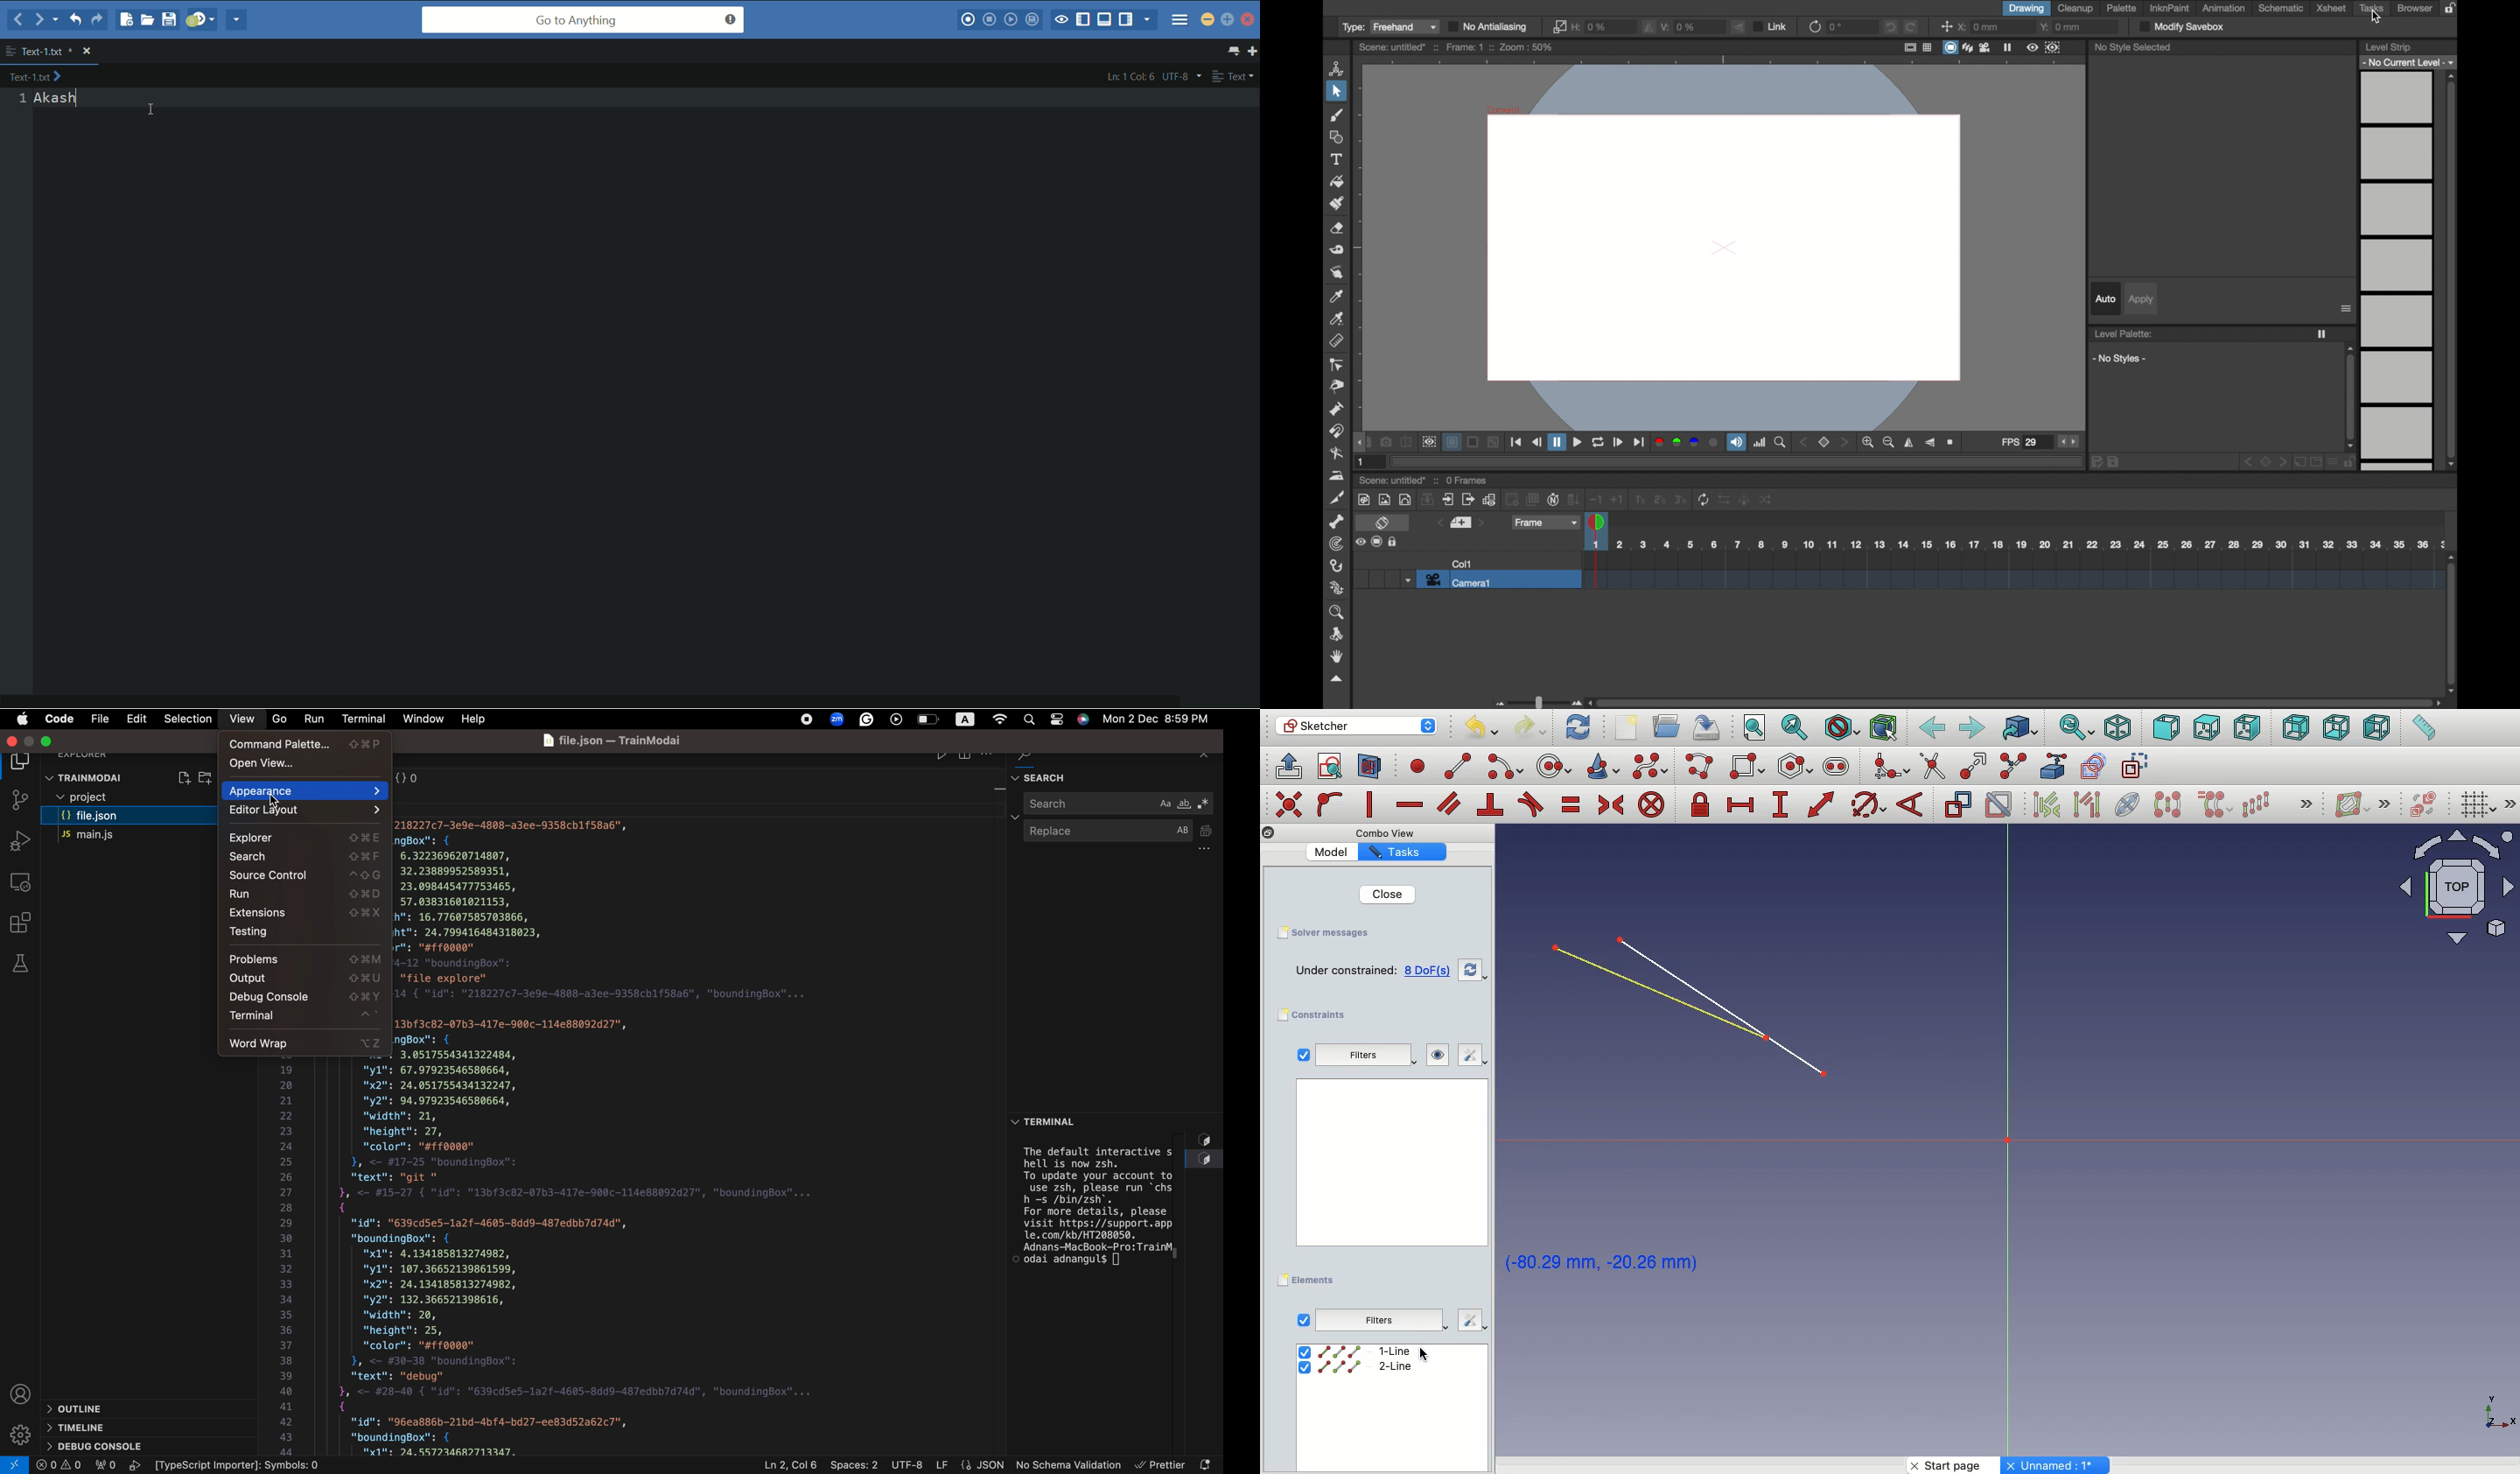 The width and height of the screenshot is (2520, 1484). I want to click on iron tool, so click(1337, 476).